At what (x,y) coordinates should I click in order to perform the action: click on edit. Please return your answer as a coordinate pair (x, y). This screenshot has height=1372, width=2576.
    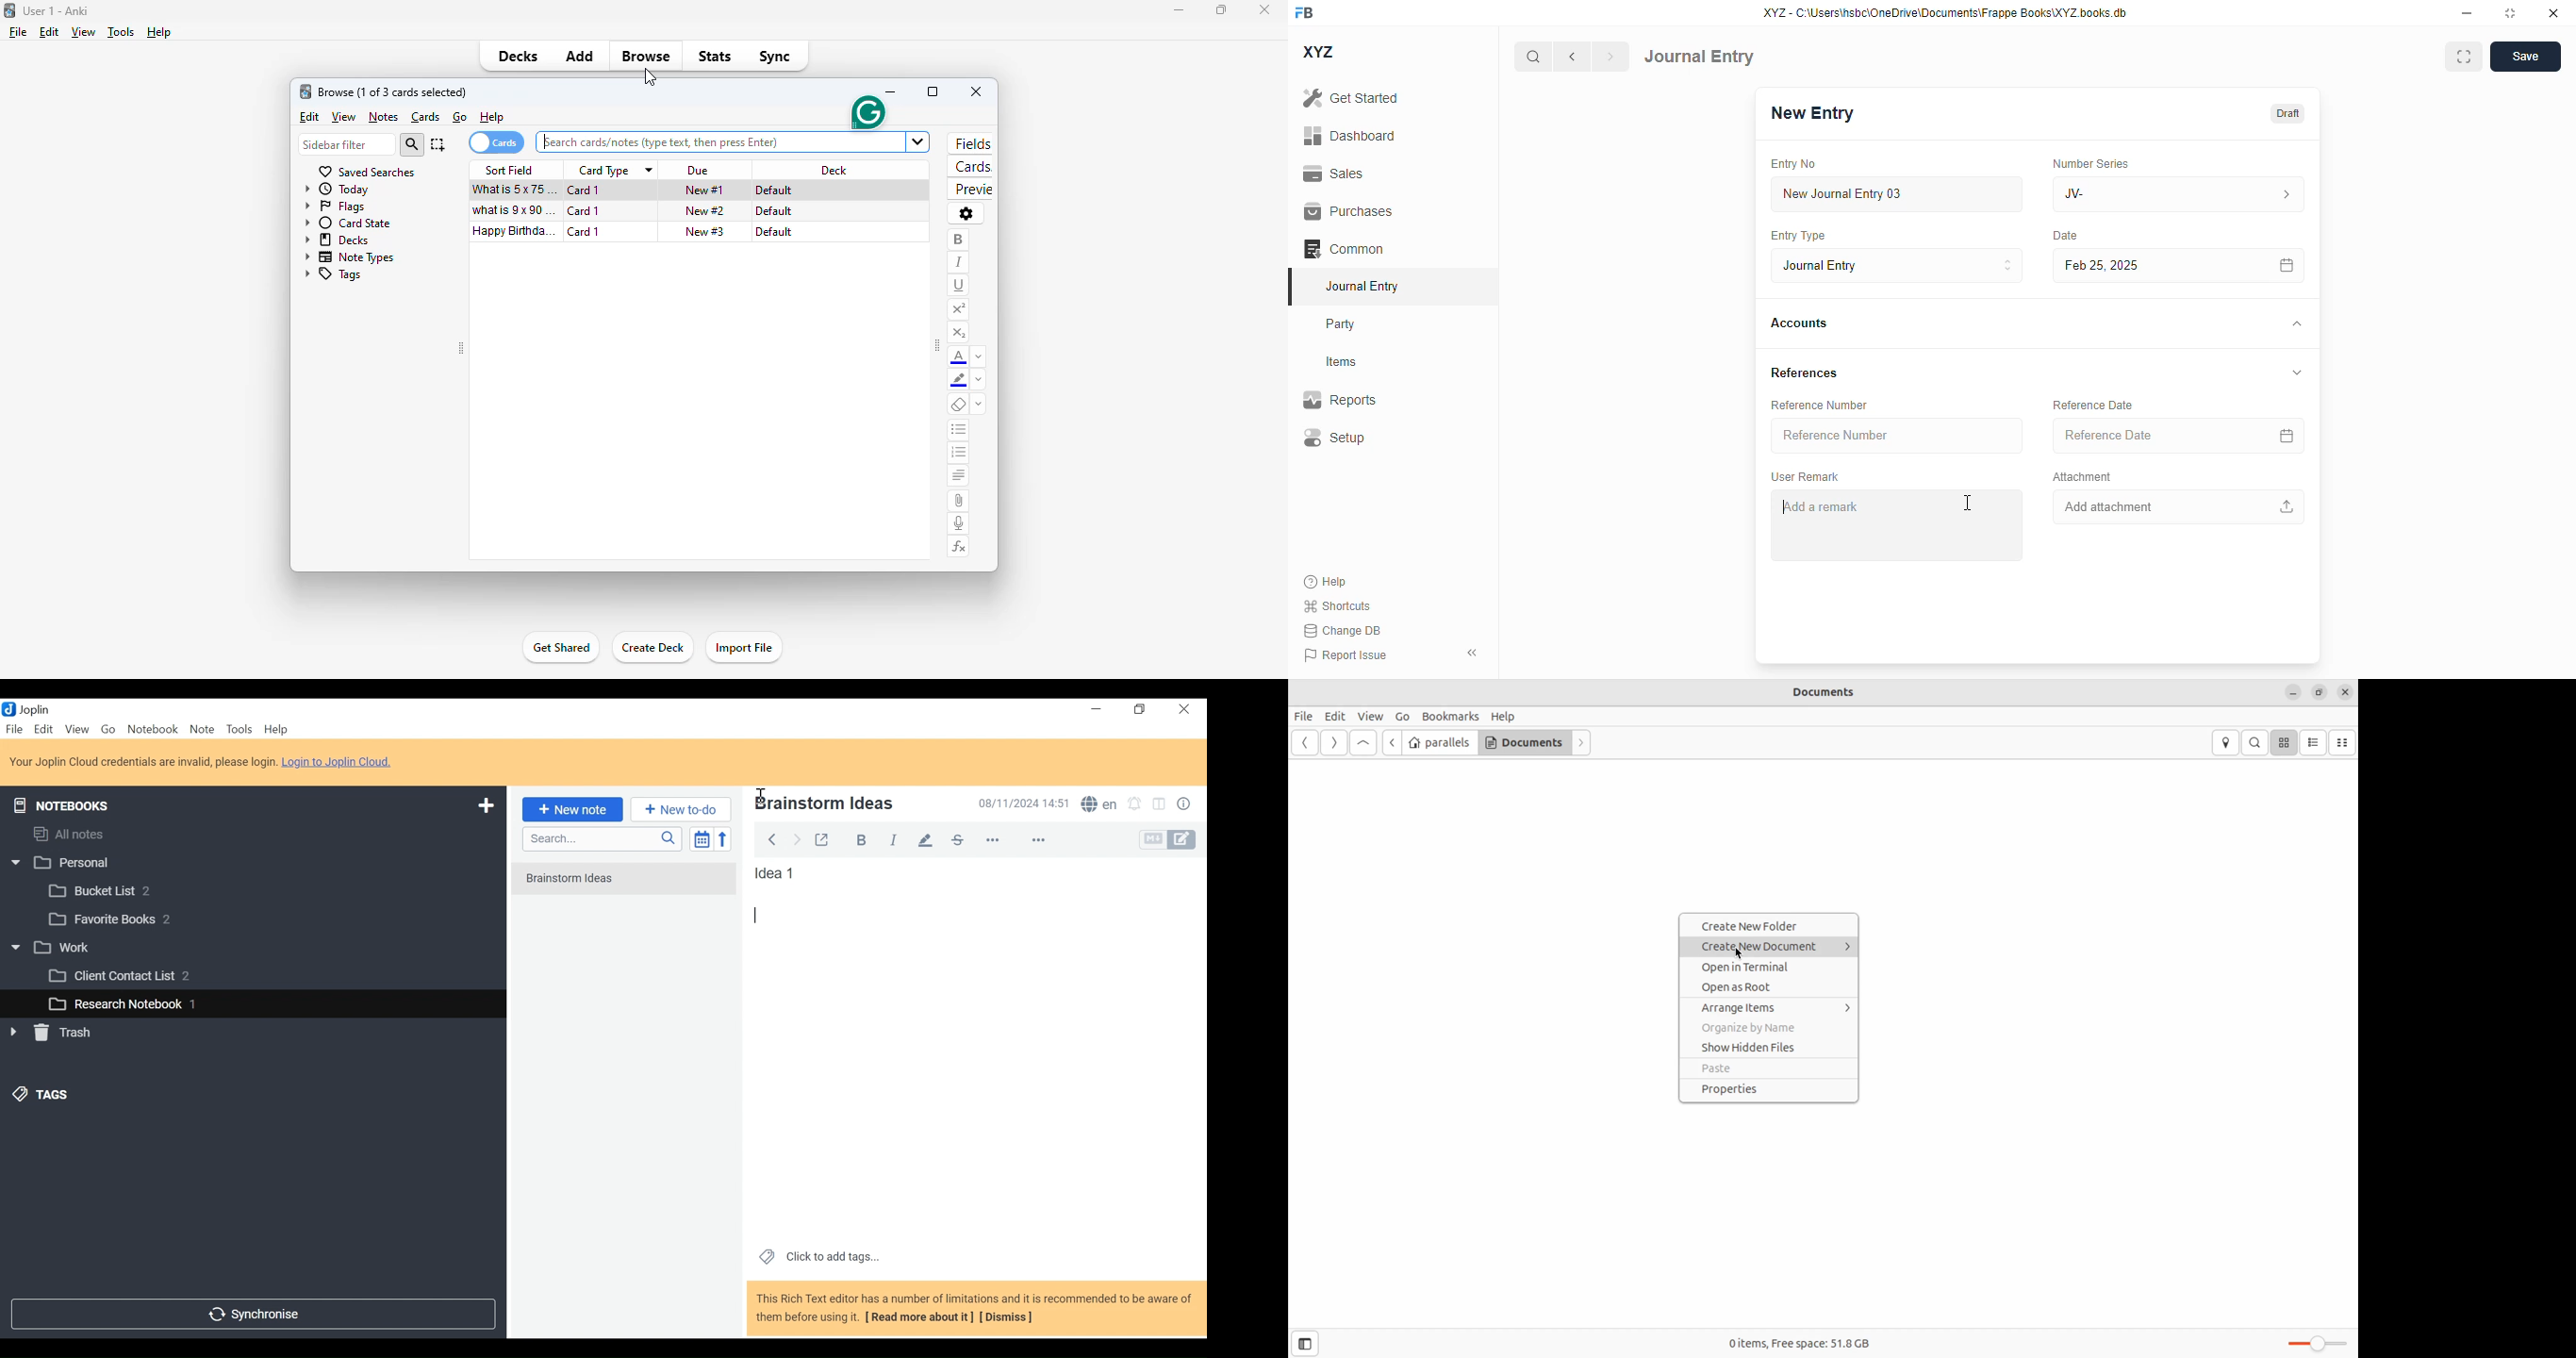
    Looking at the image, I should click on (311, 117).